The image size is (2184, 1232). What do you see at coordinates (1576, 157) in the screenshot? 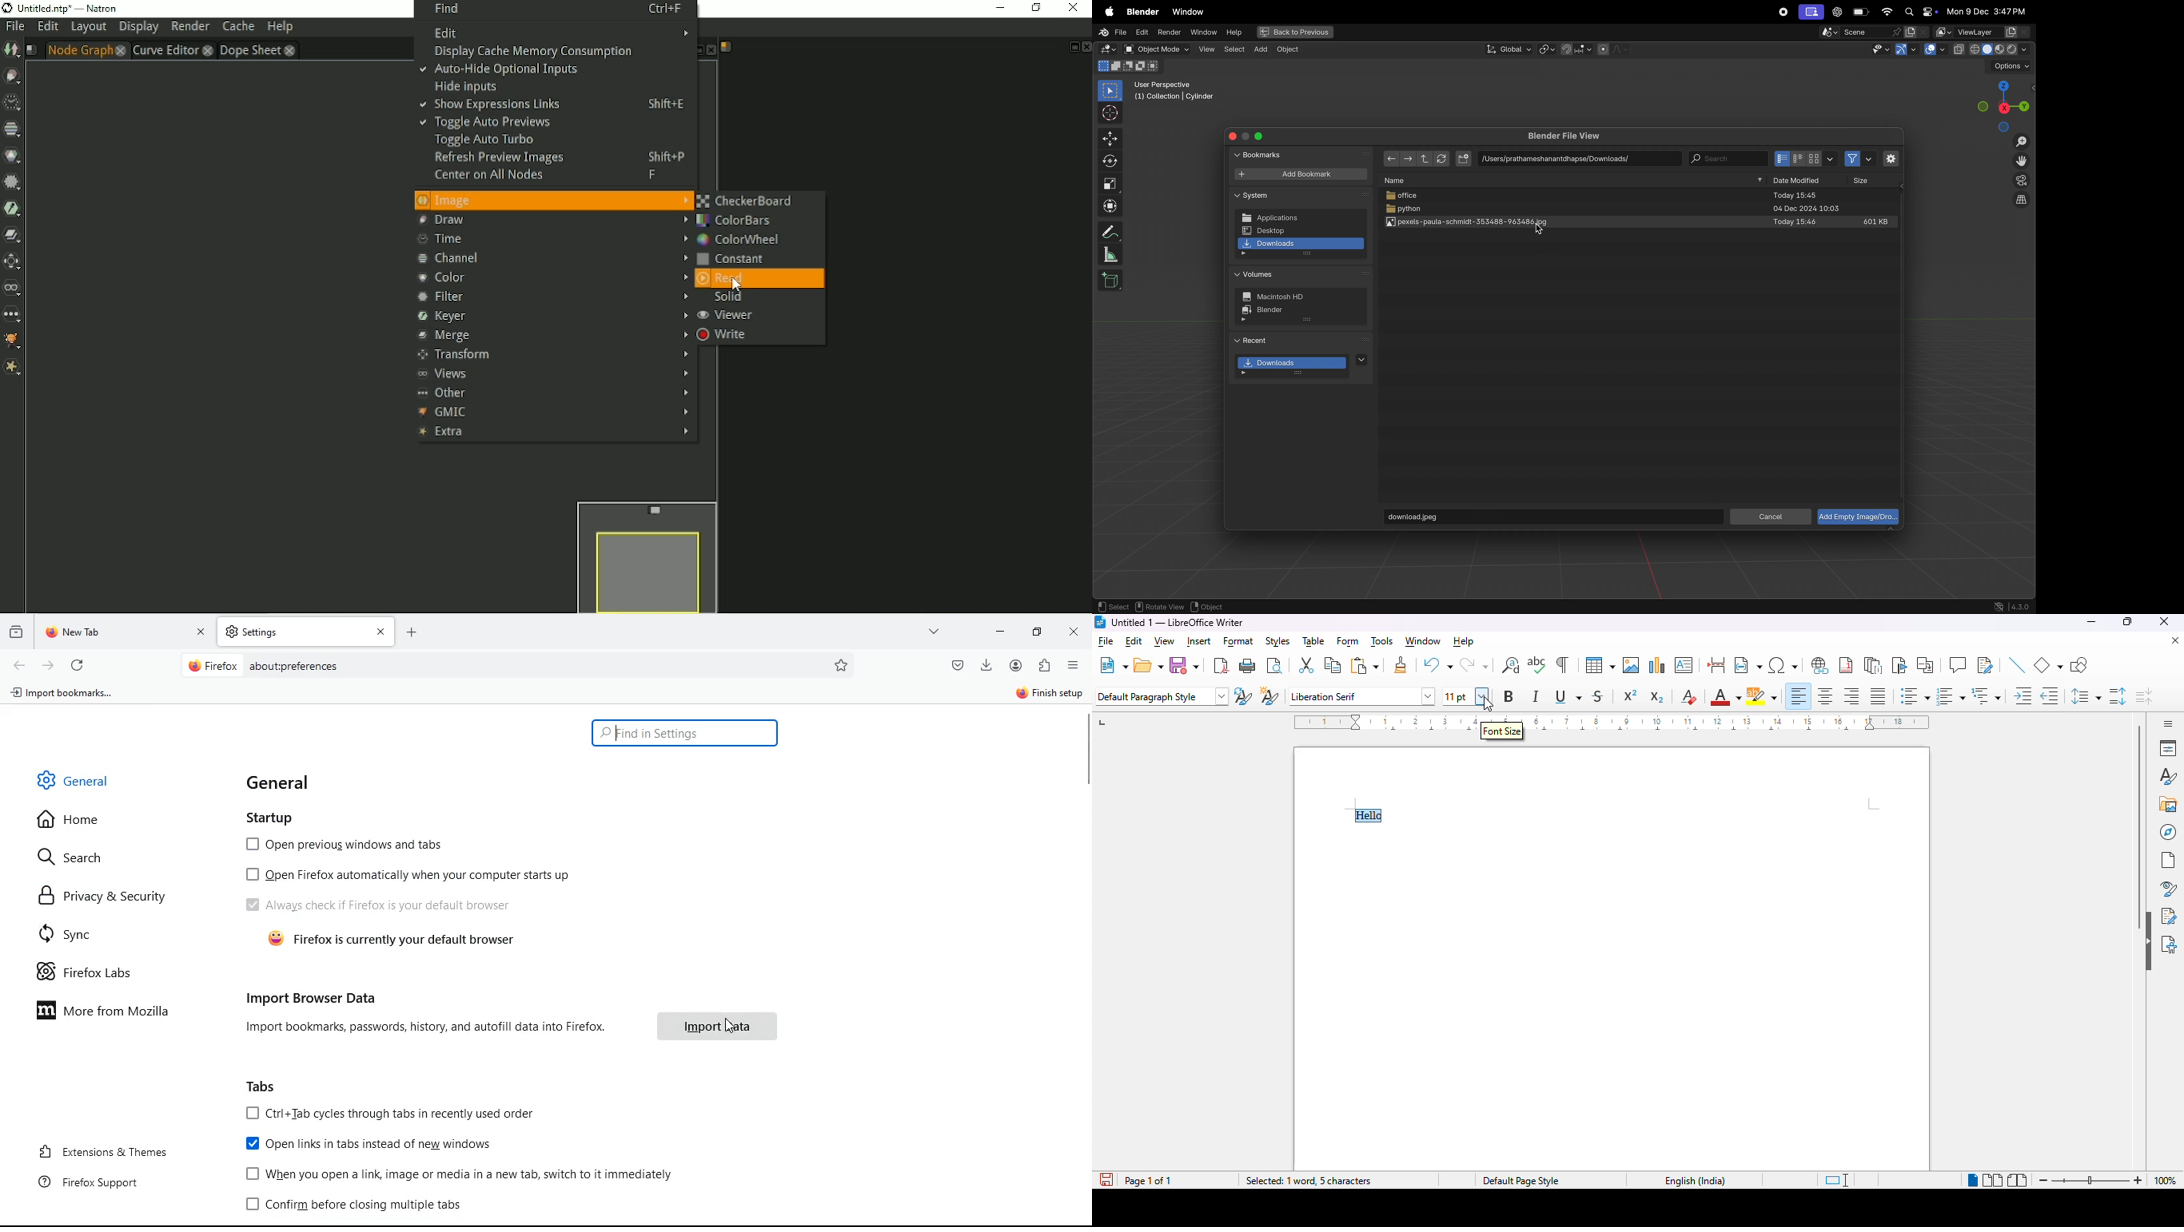
I see `path` at bounding box center [1576, 157].